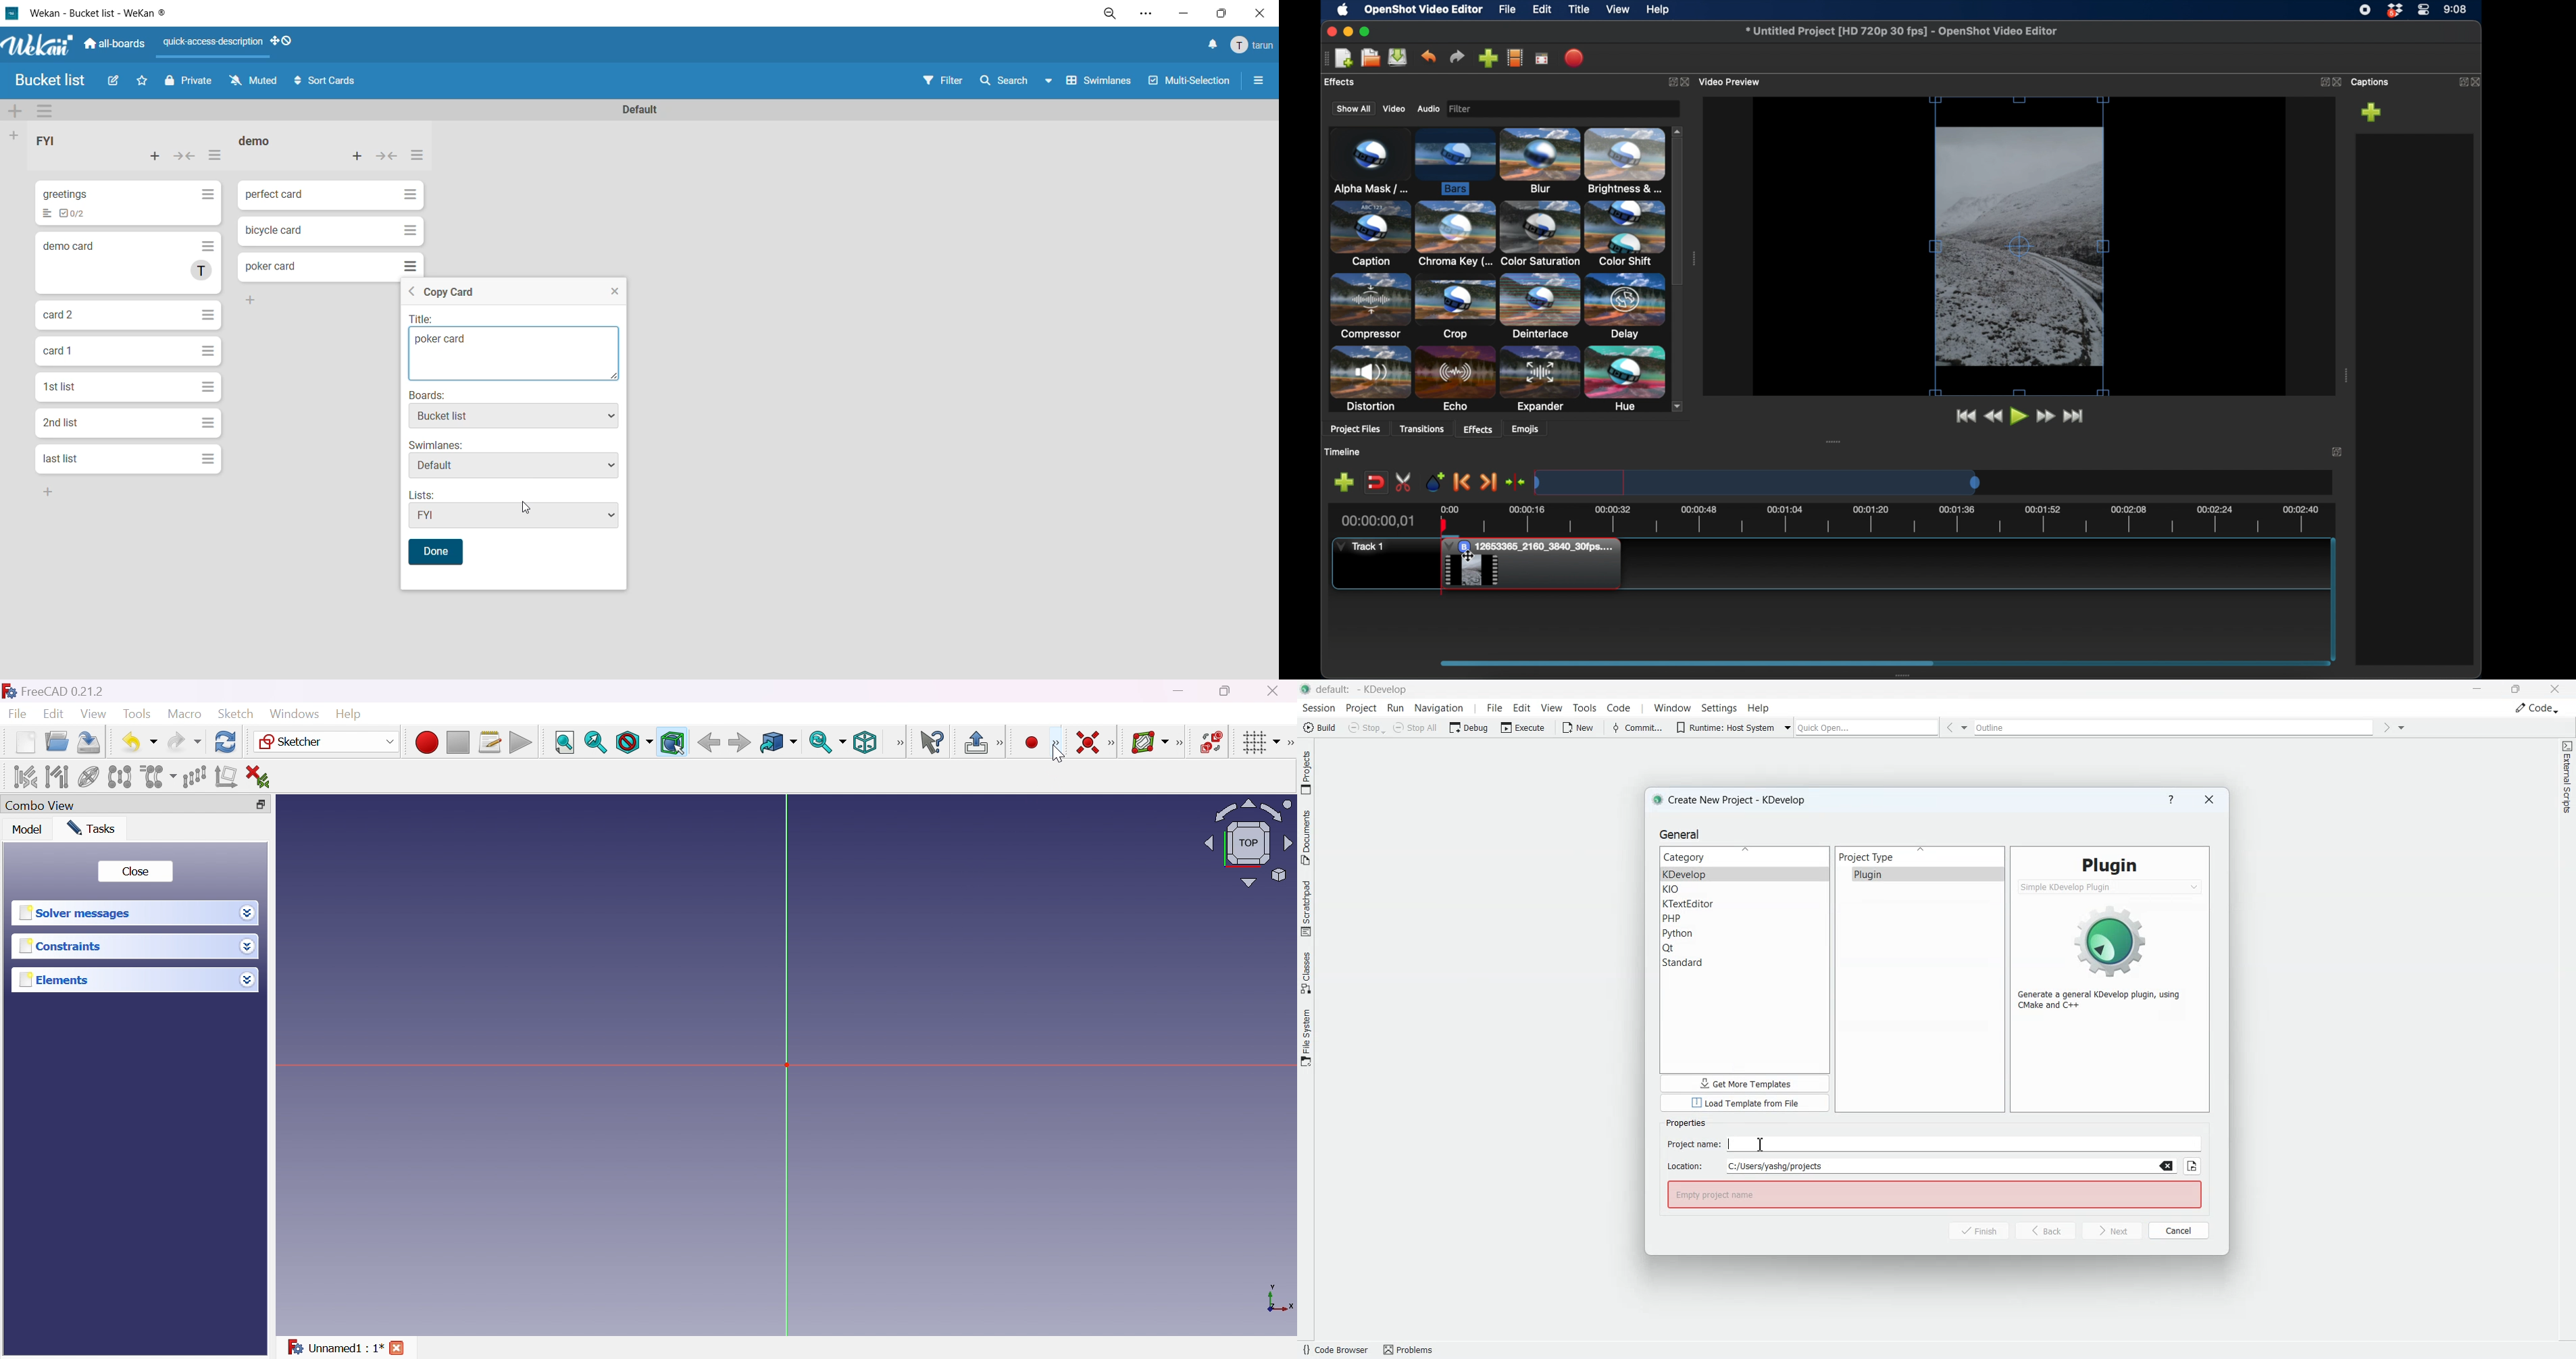  I want to click on Drop down box, so click(1789, 726).